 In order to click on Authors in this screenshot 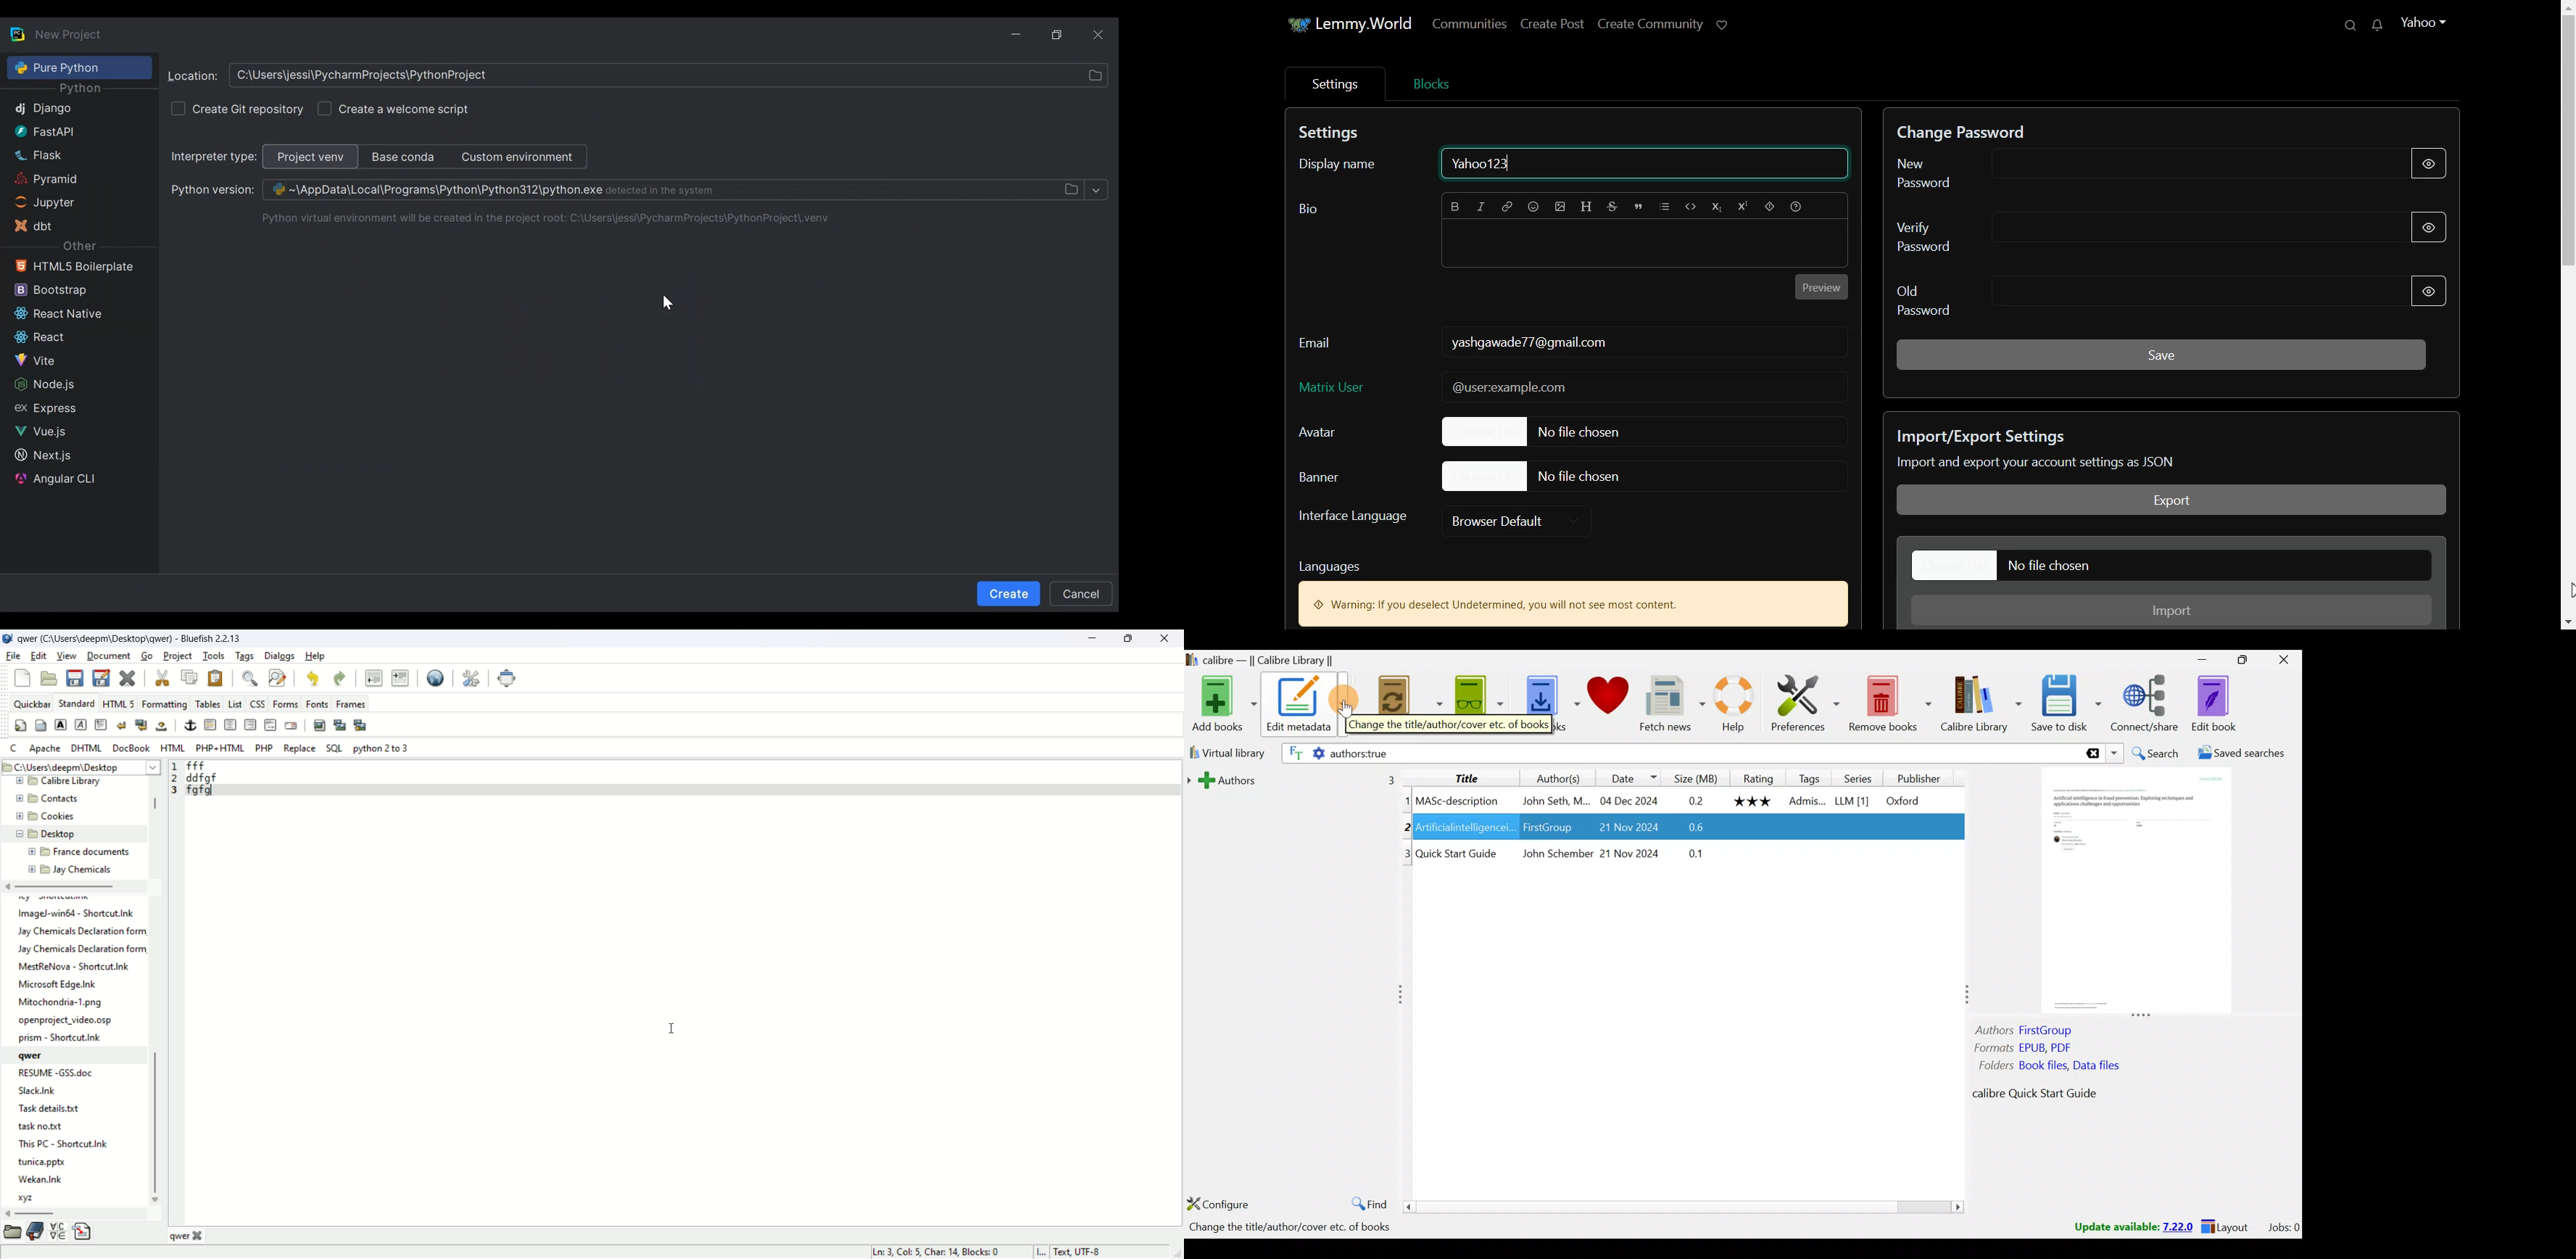, I will do `click(1548, 778)`.